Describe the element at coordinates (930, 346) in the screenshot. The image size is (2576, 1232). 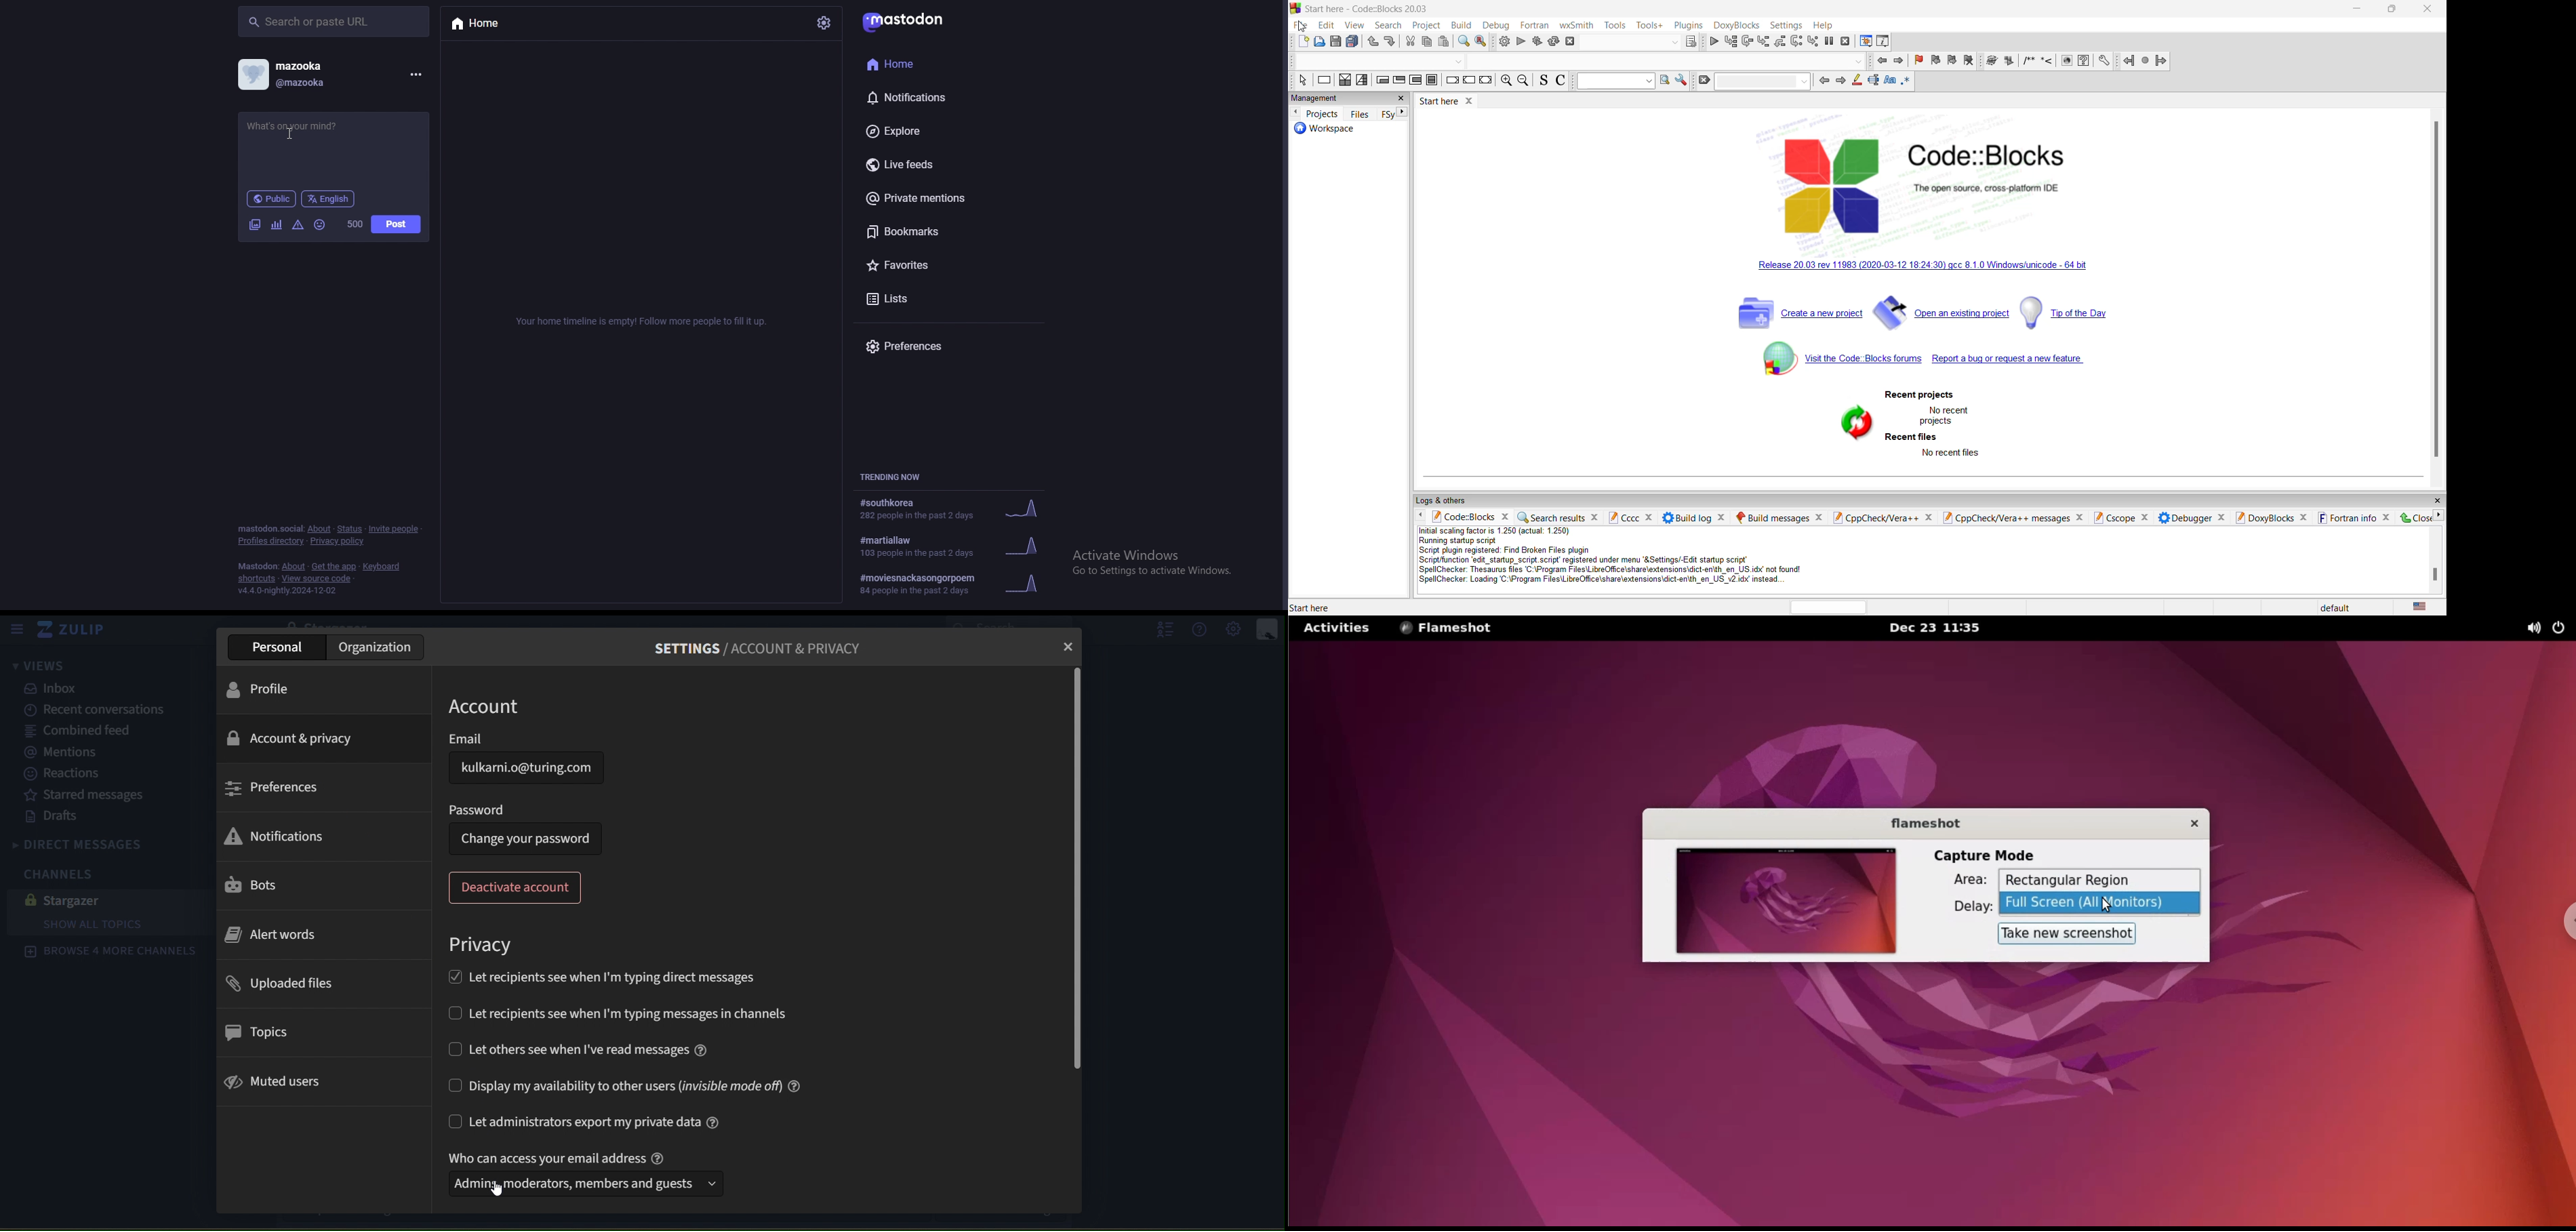
I see `preferences` at that location.